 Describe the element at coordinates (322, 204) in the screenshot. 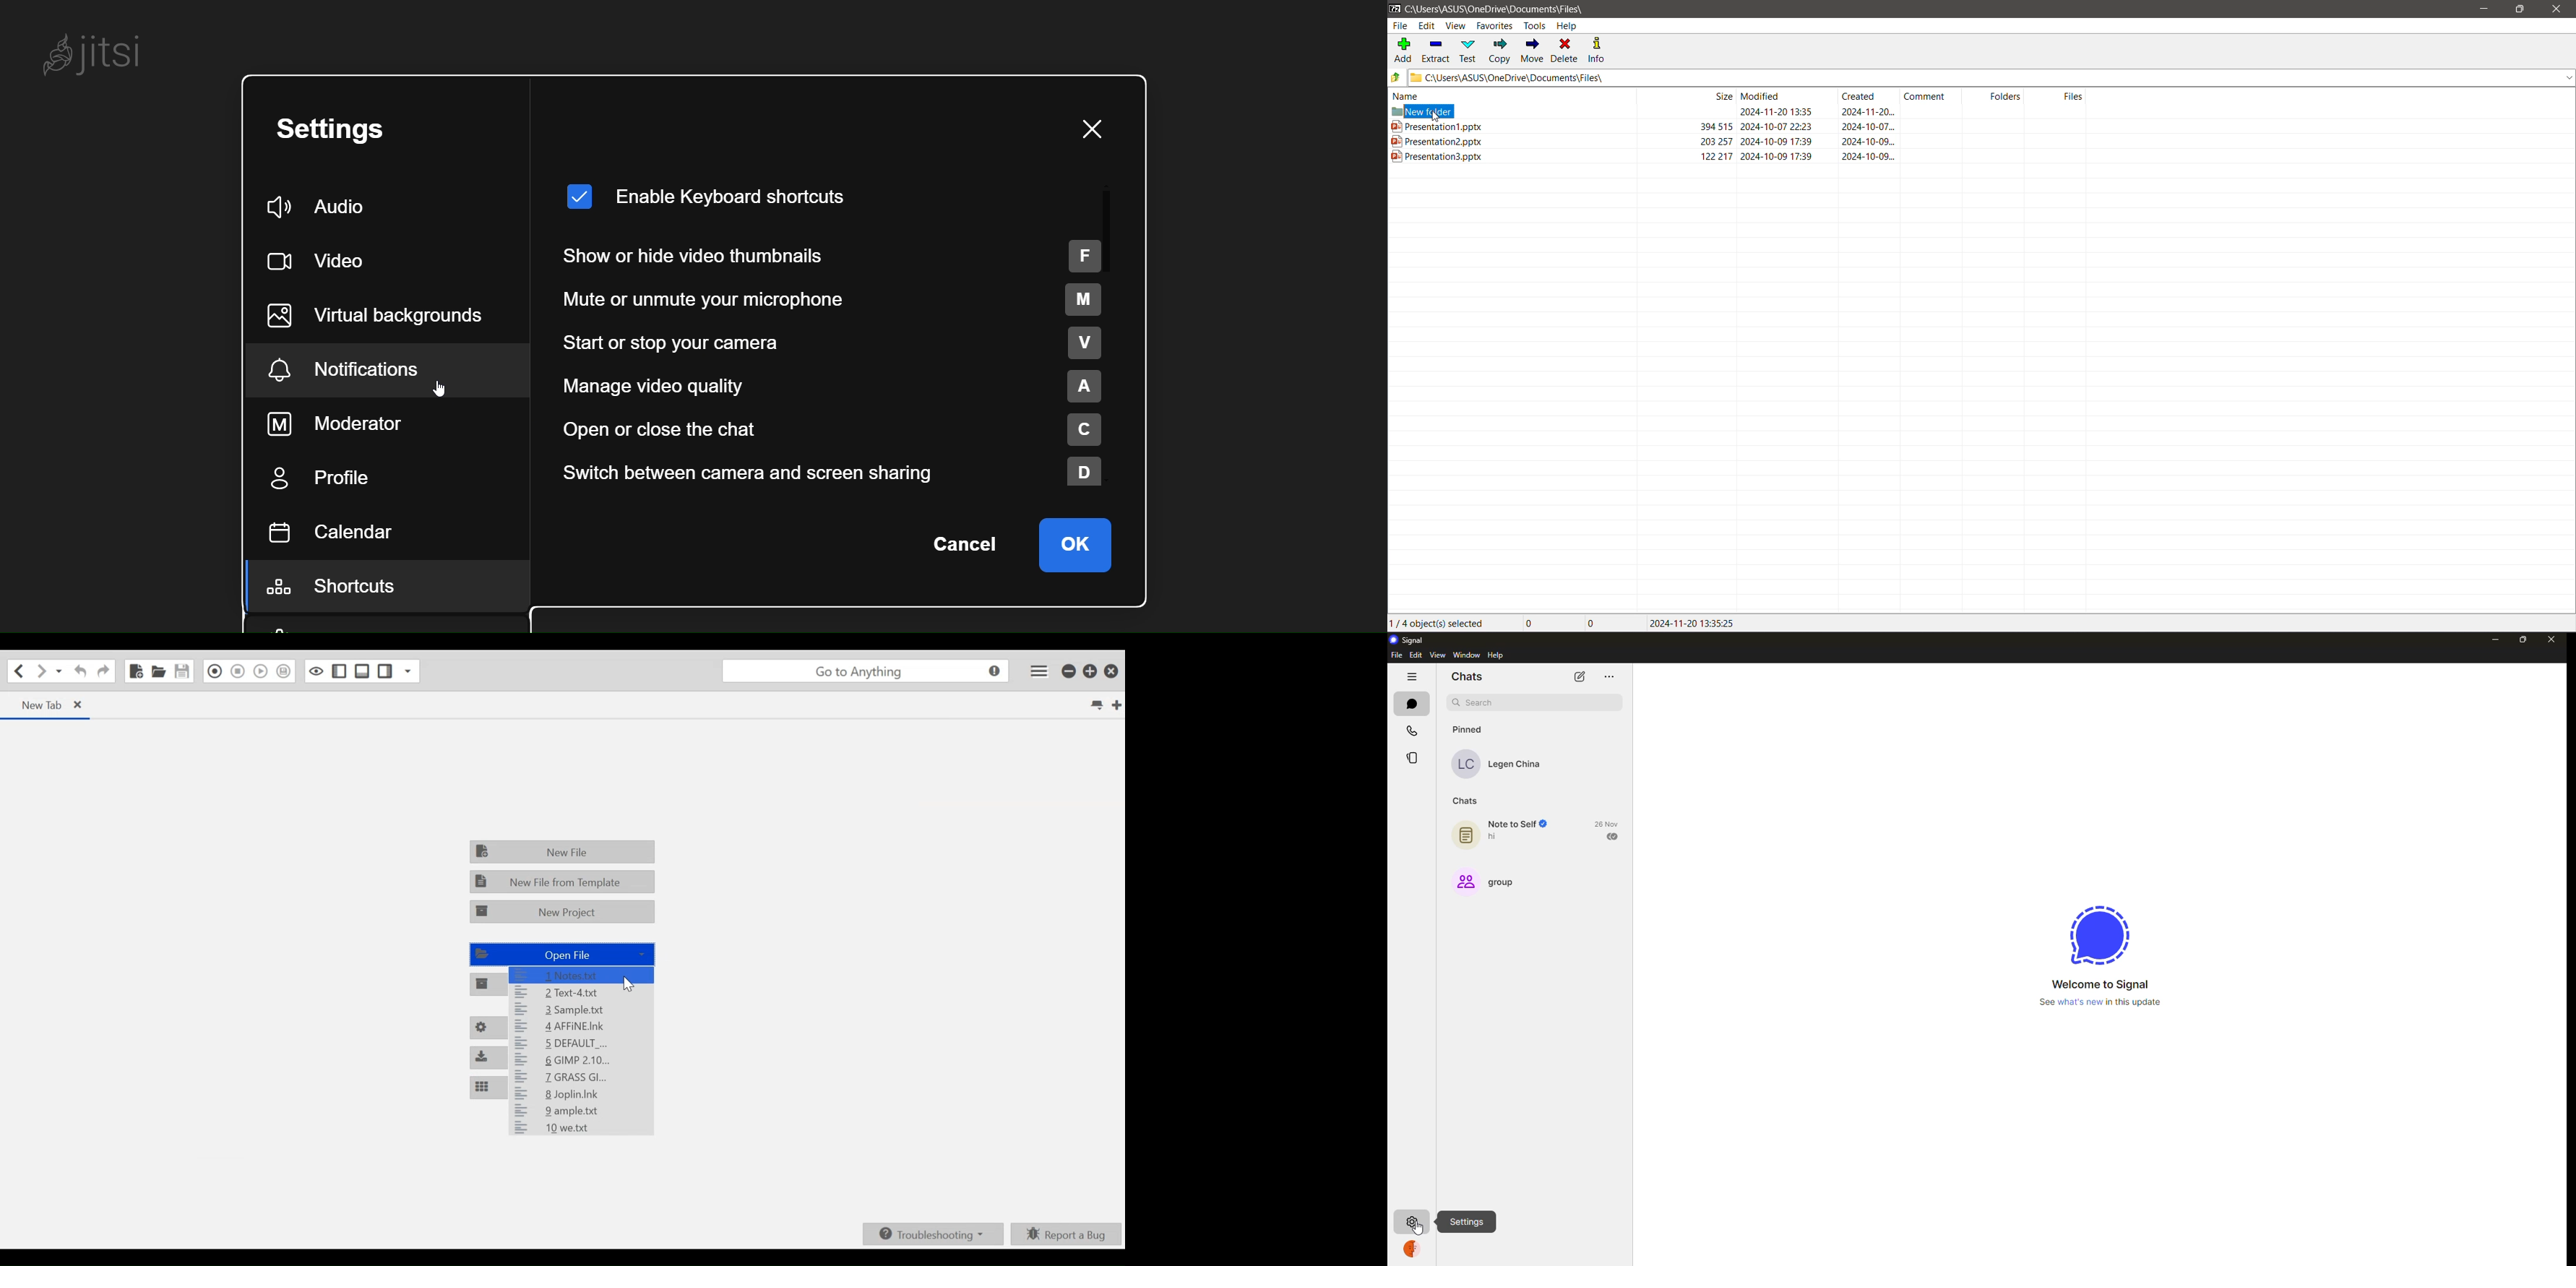

I see `audio` at that location.